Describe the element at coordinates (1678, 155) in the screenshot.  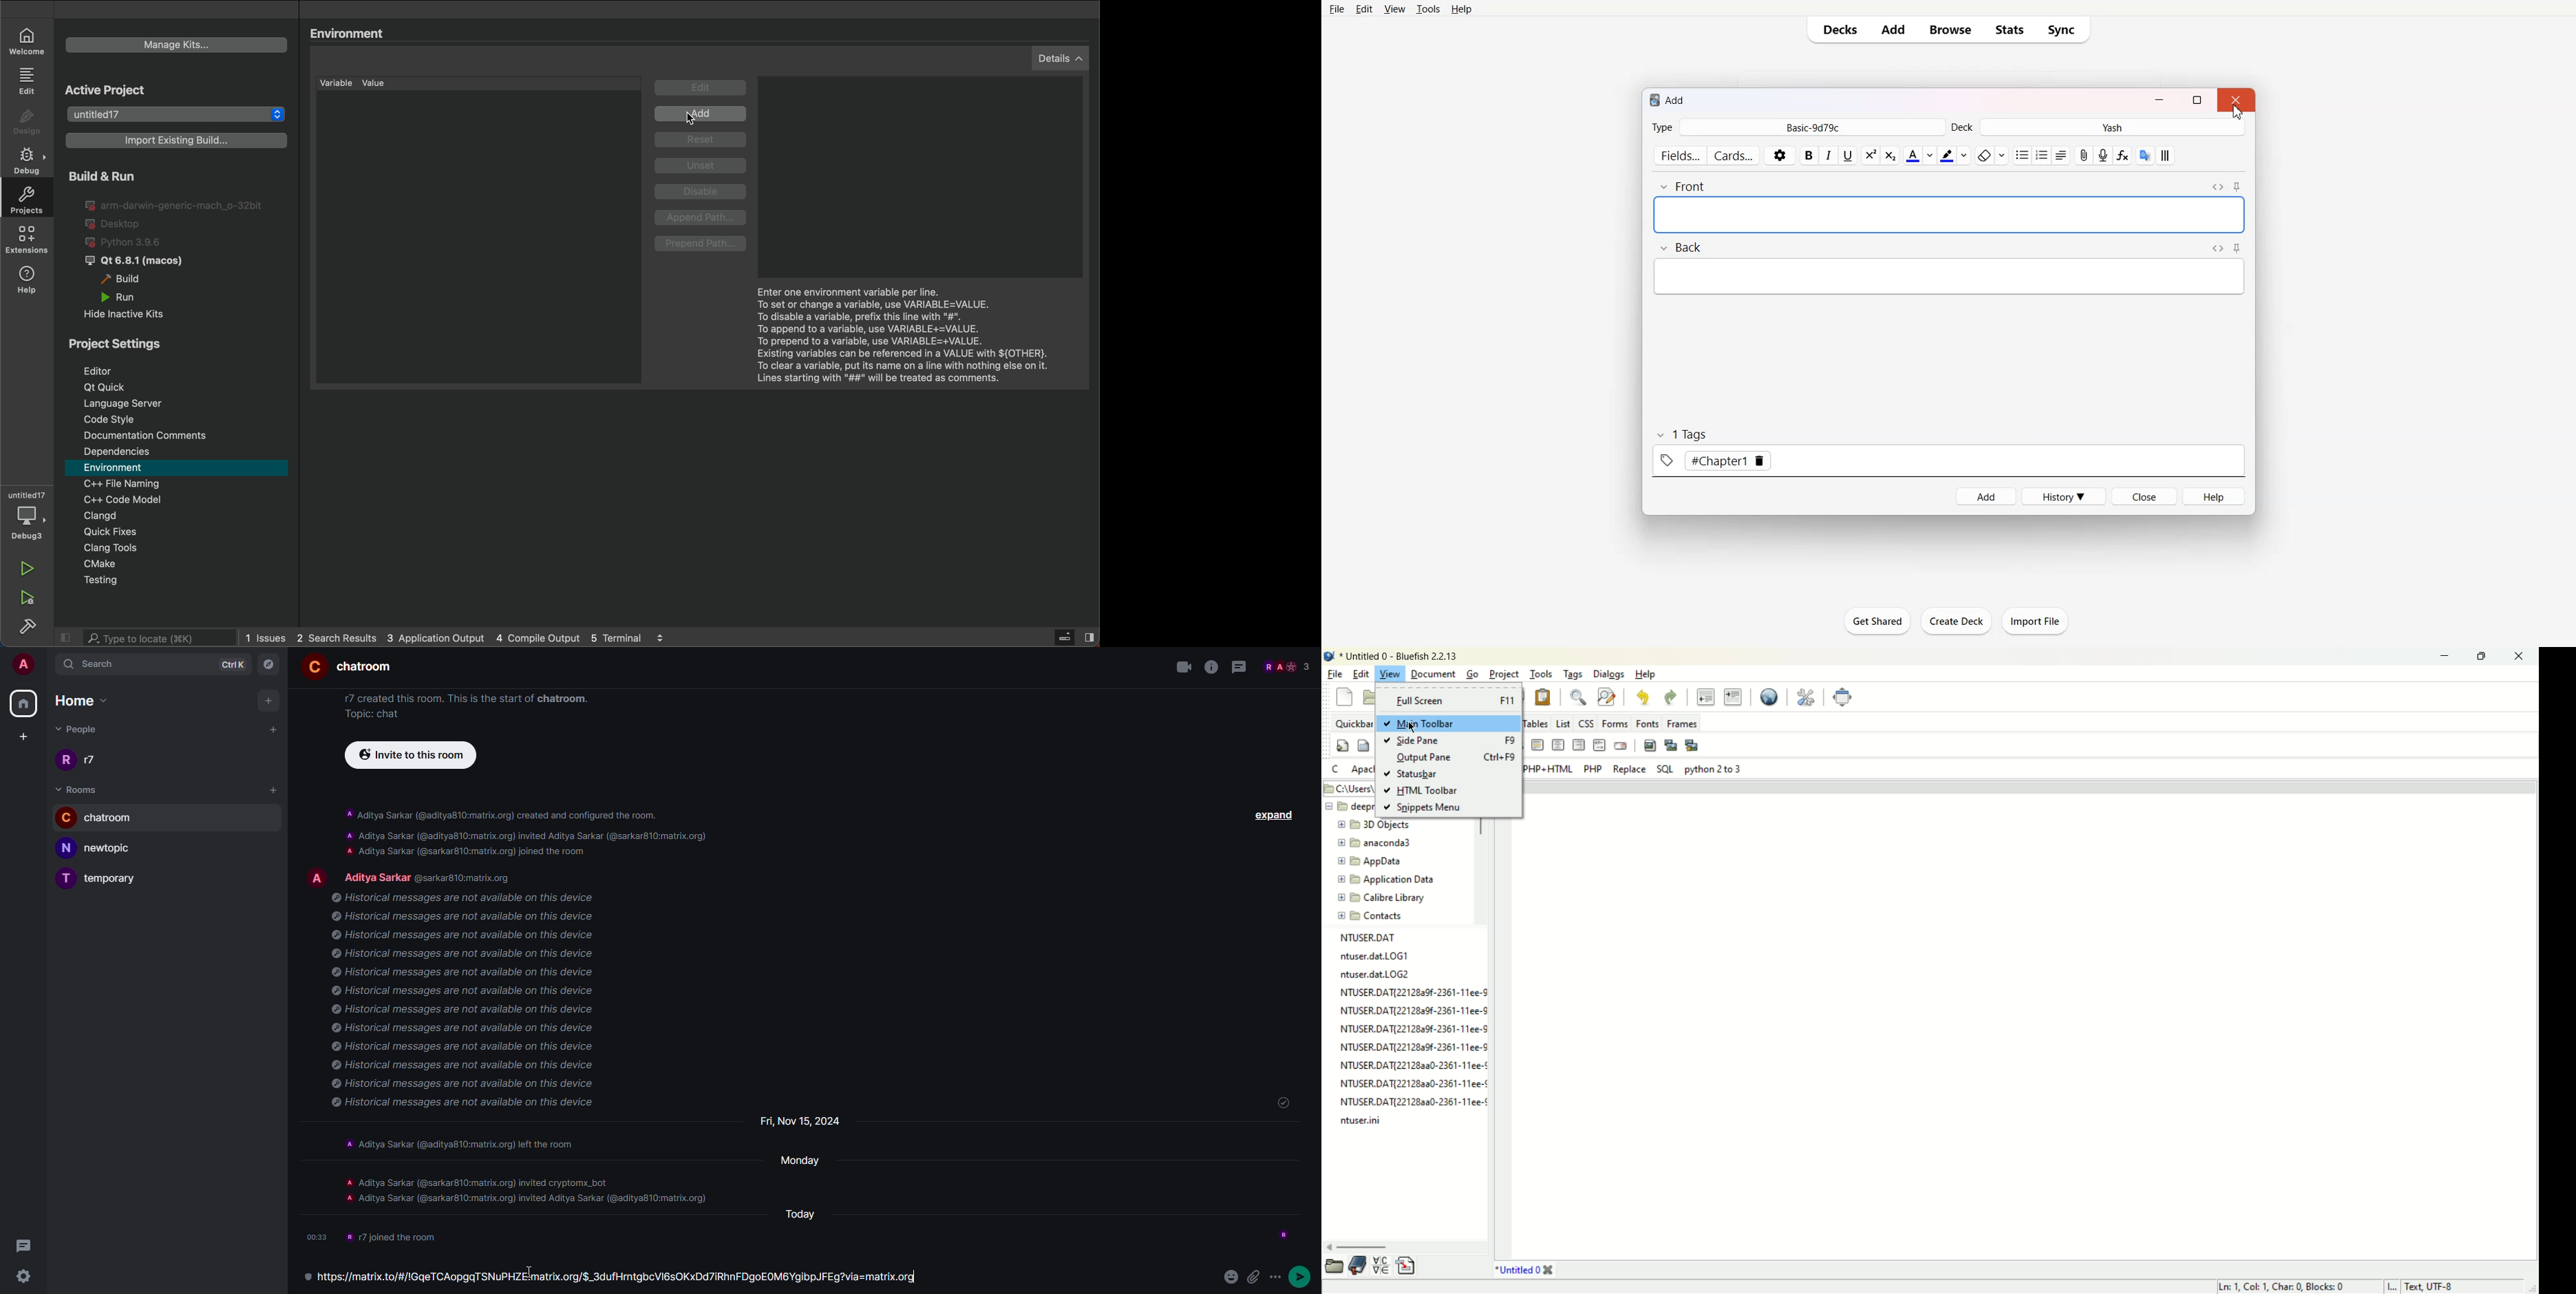
I see `Fields` at that location.